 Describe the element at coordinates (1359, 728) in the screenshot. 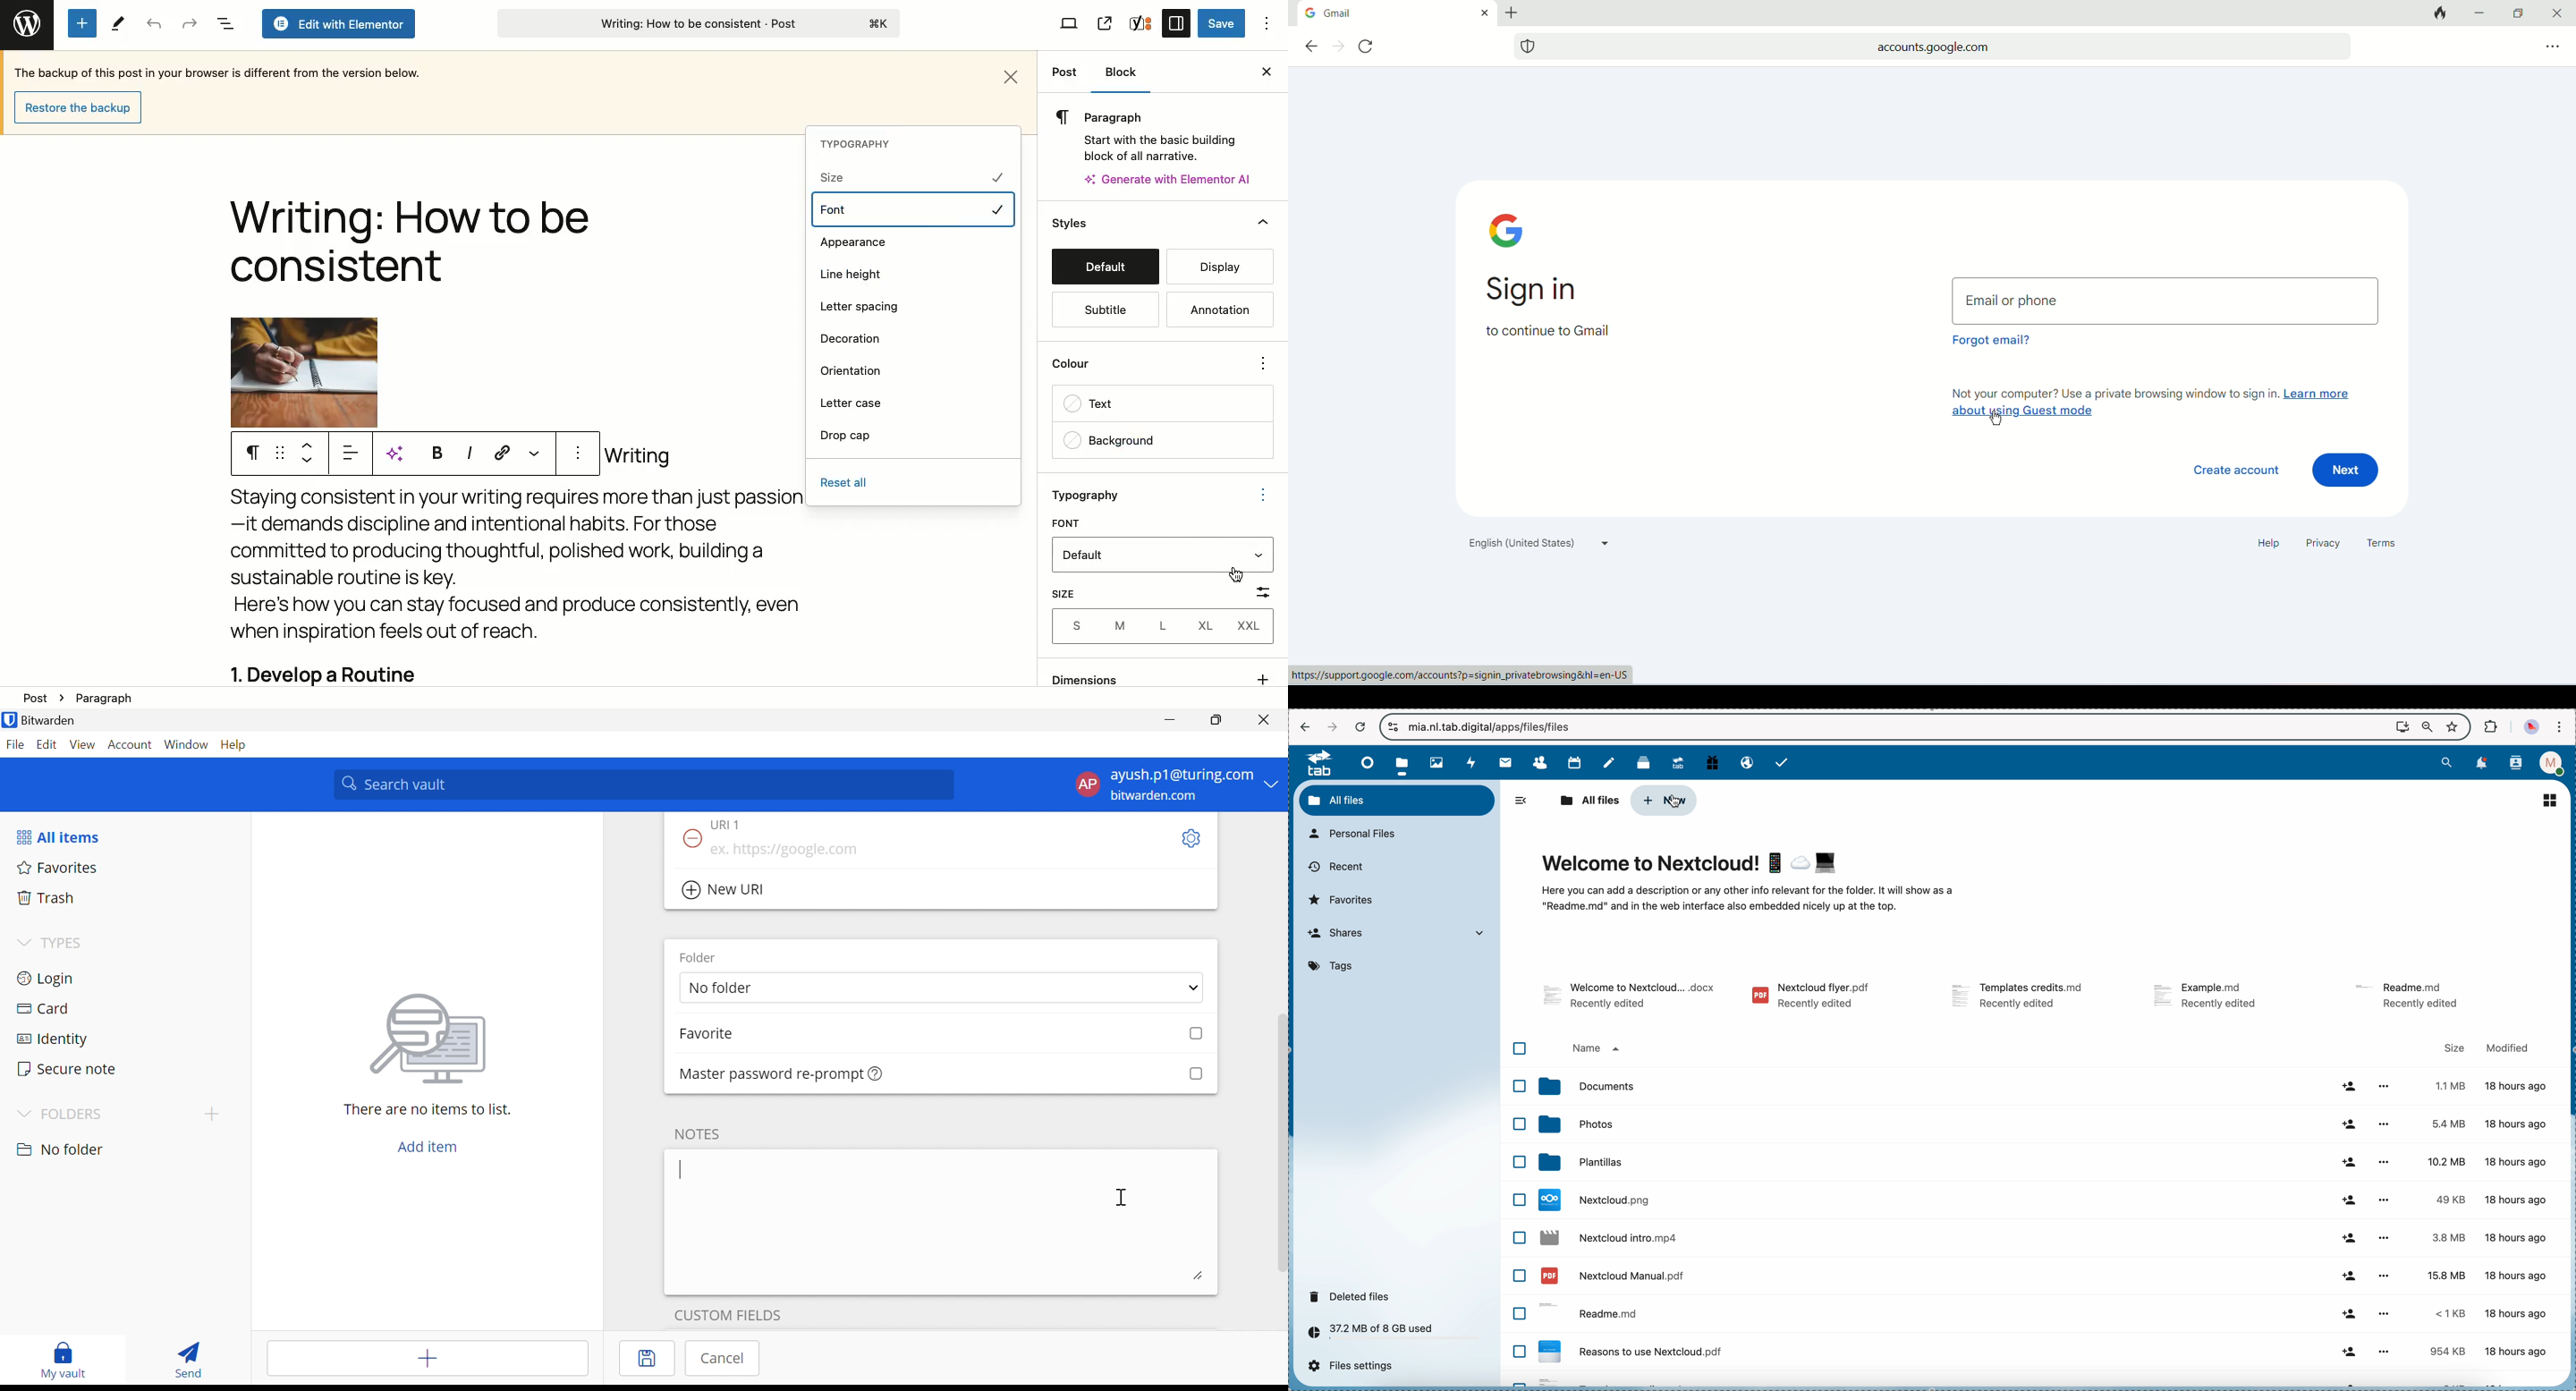

I see `cancel` at that location.